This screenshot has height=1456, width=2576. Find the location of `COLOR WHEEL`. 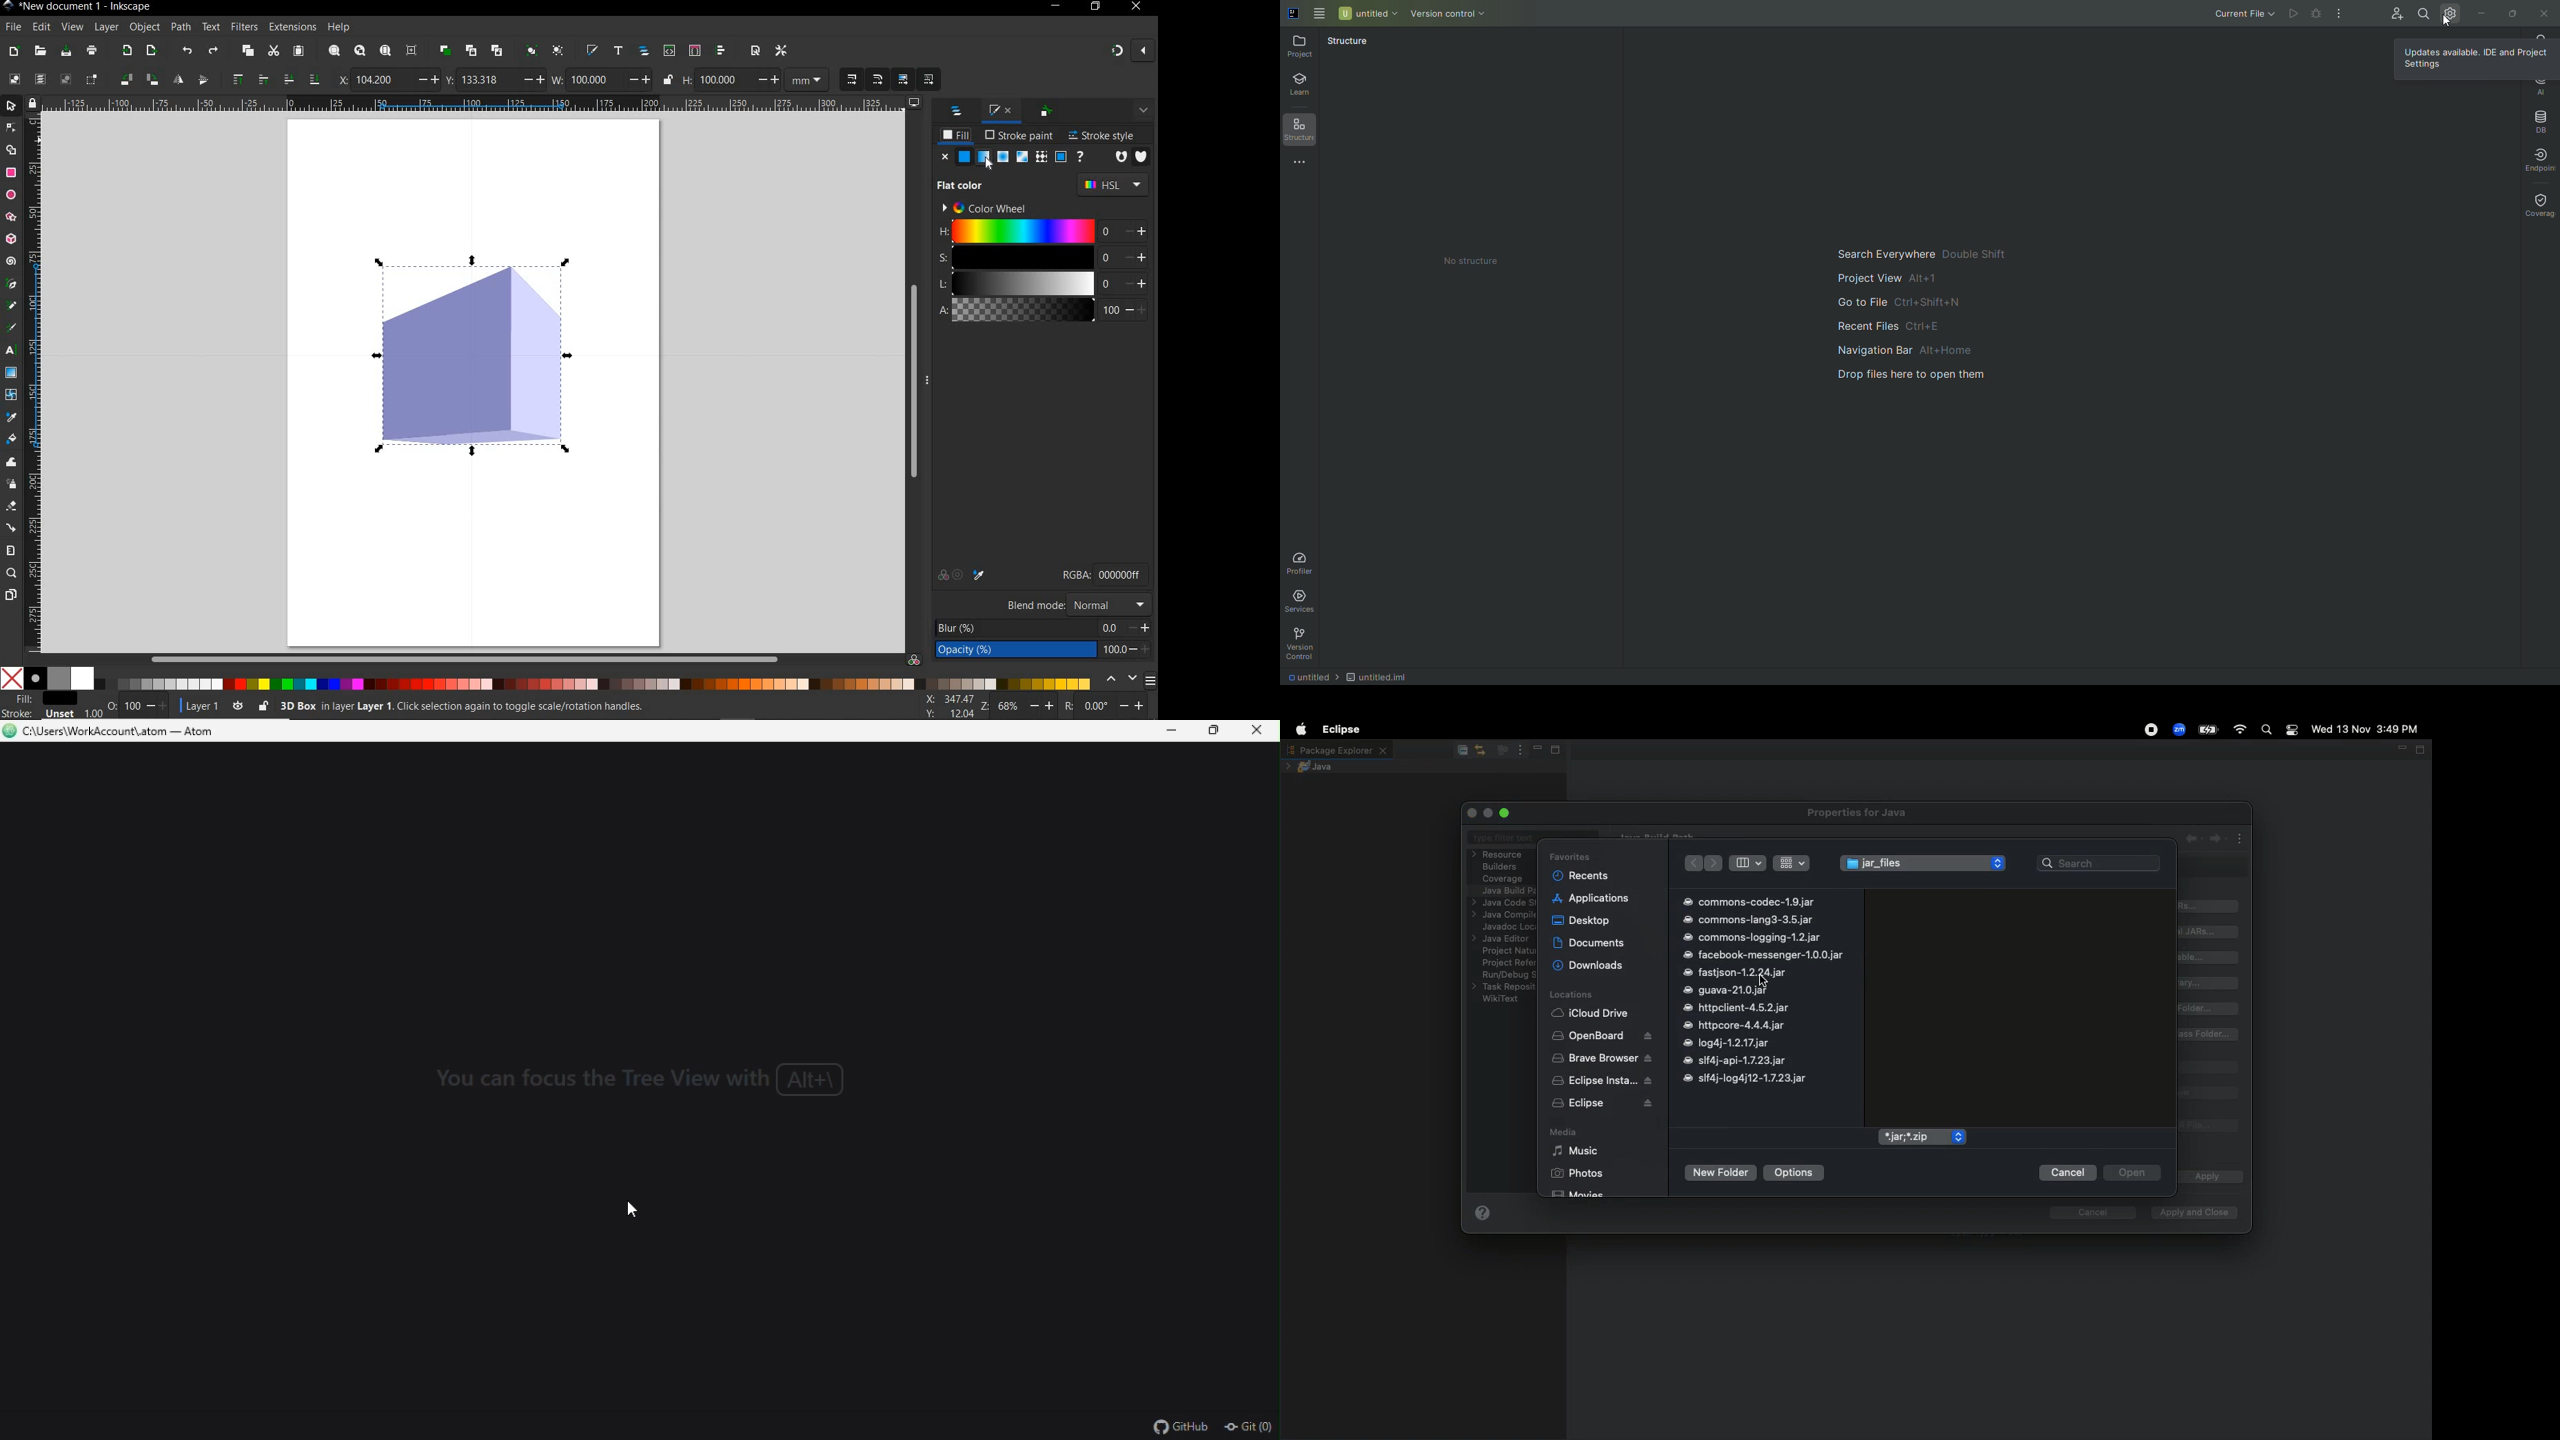

COLOR WHEEL is located at coordinates (983, 208).